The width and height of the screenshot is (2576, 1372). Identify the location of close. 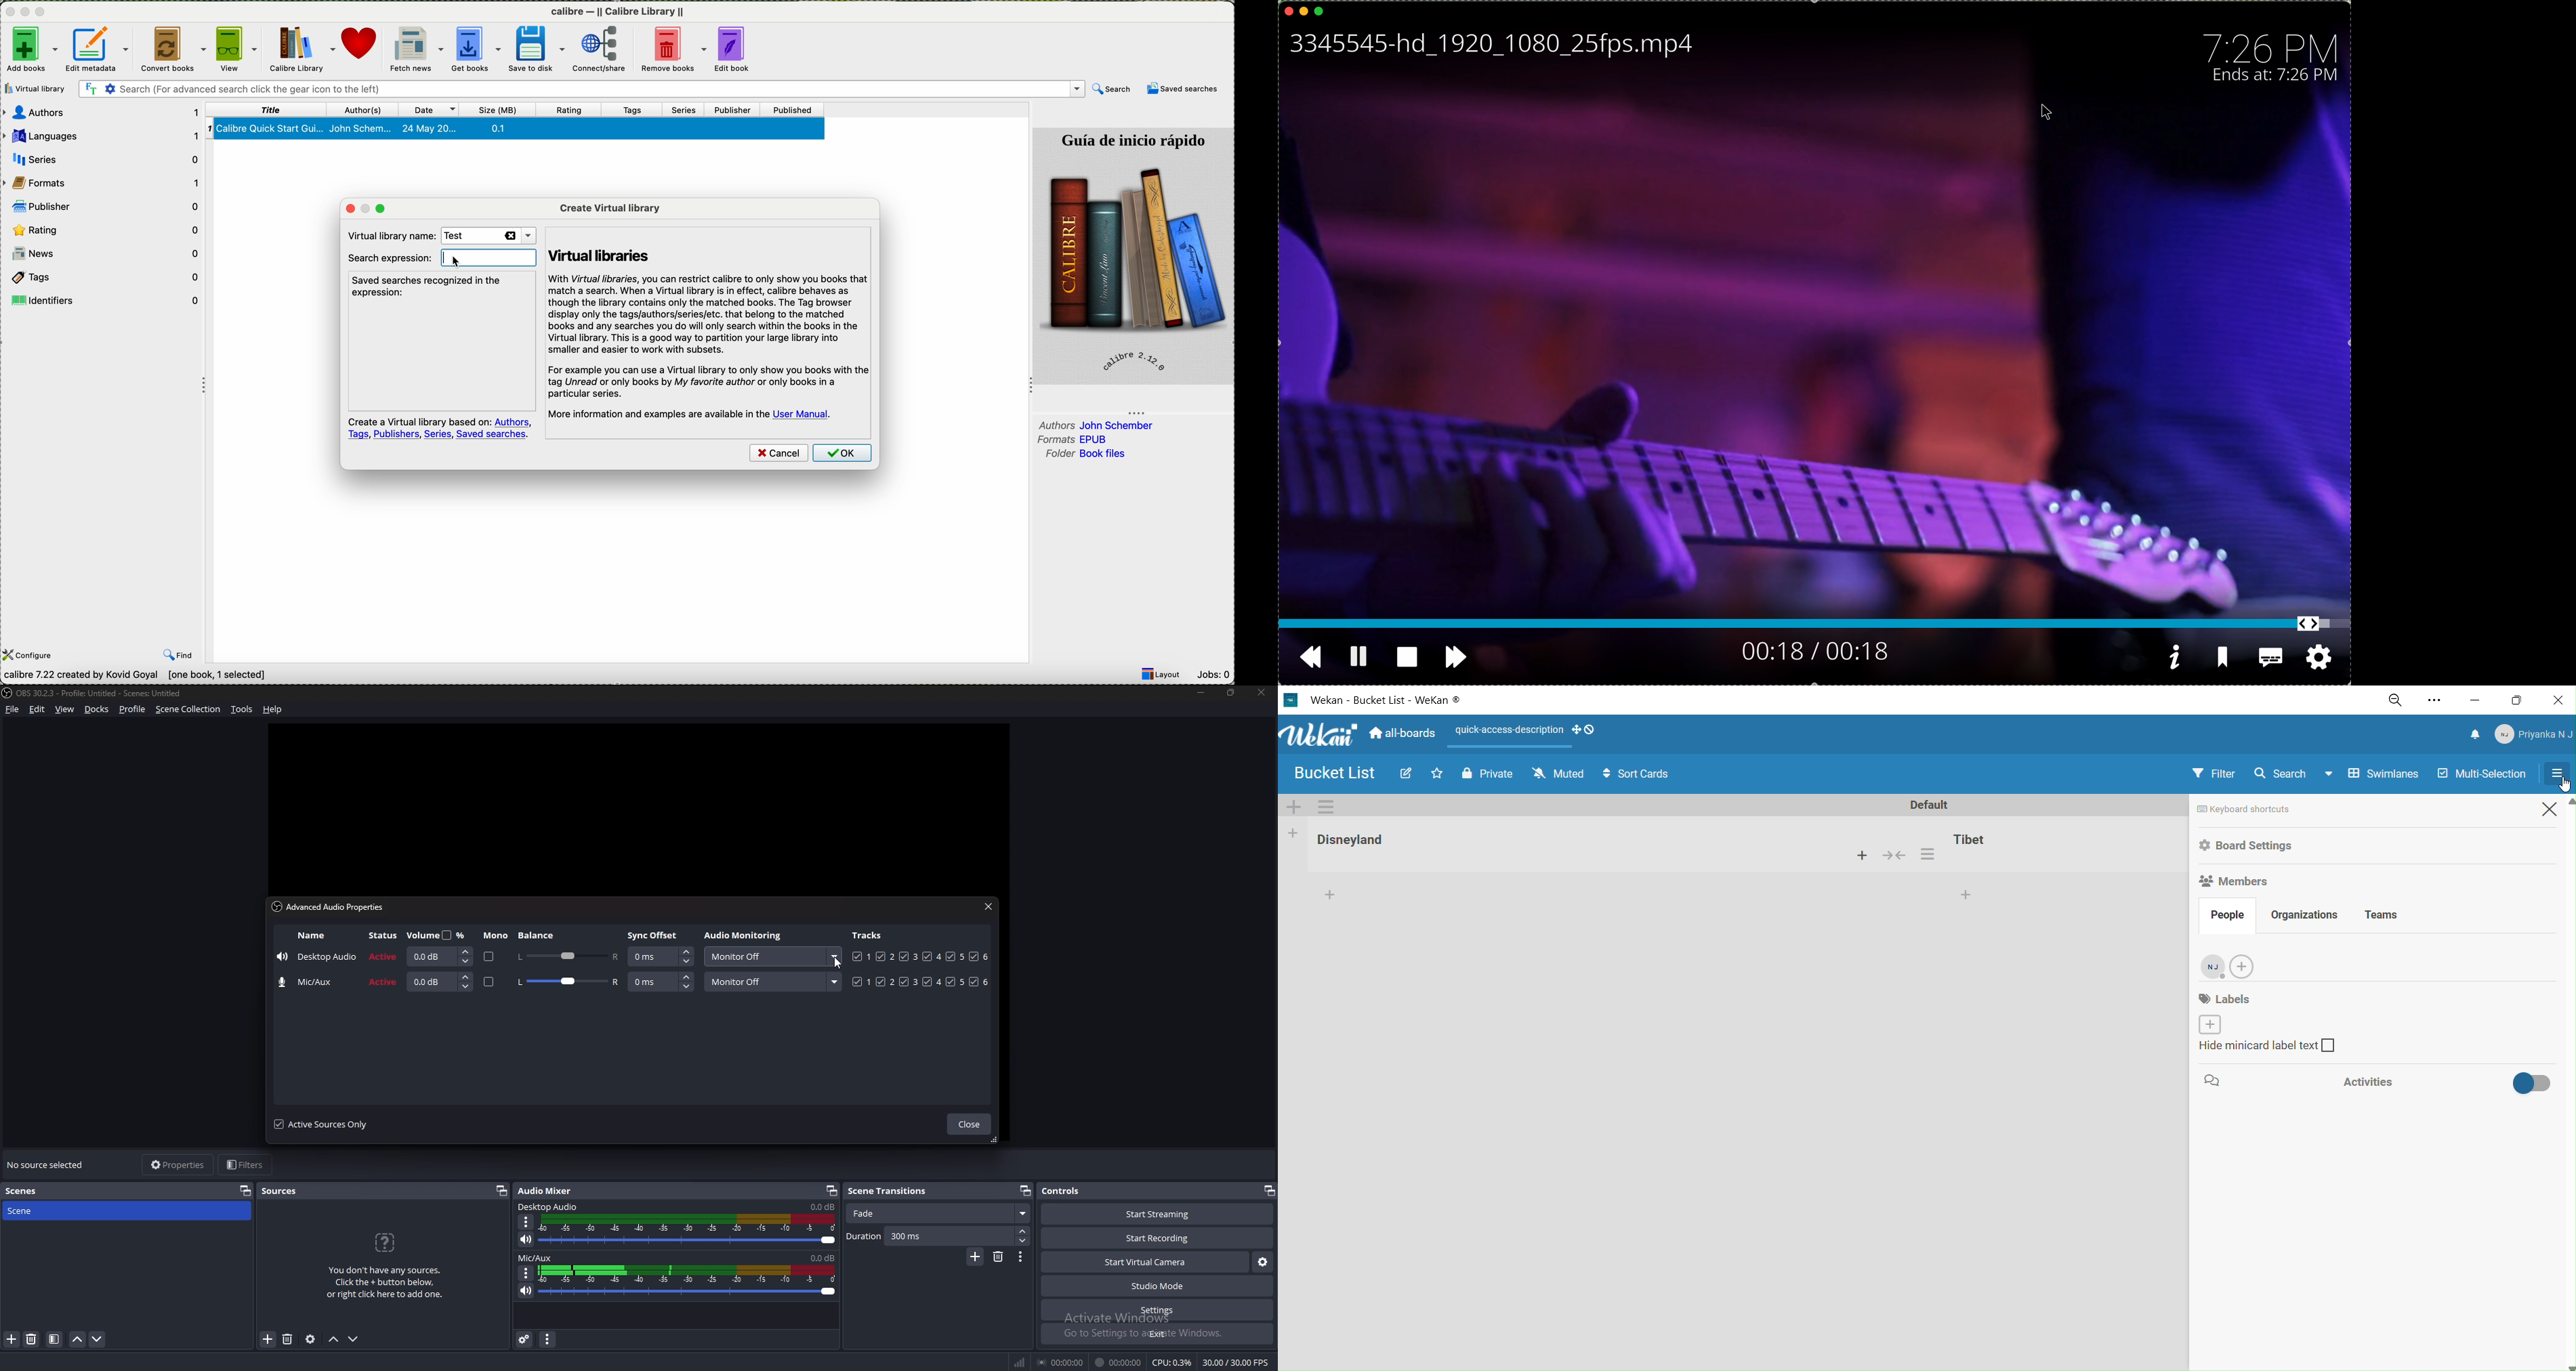
(969, 1125).